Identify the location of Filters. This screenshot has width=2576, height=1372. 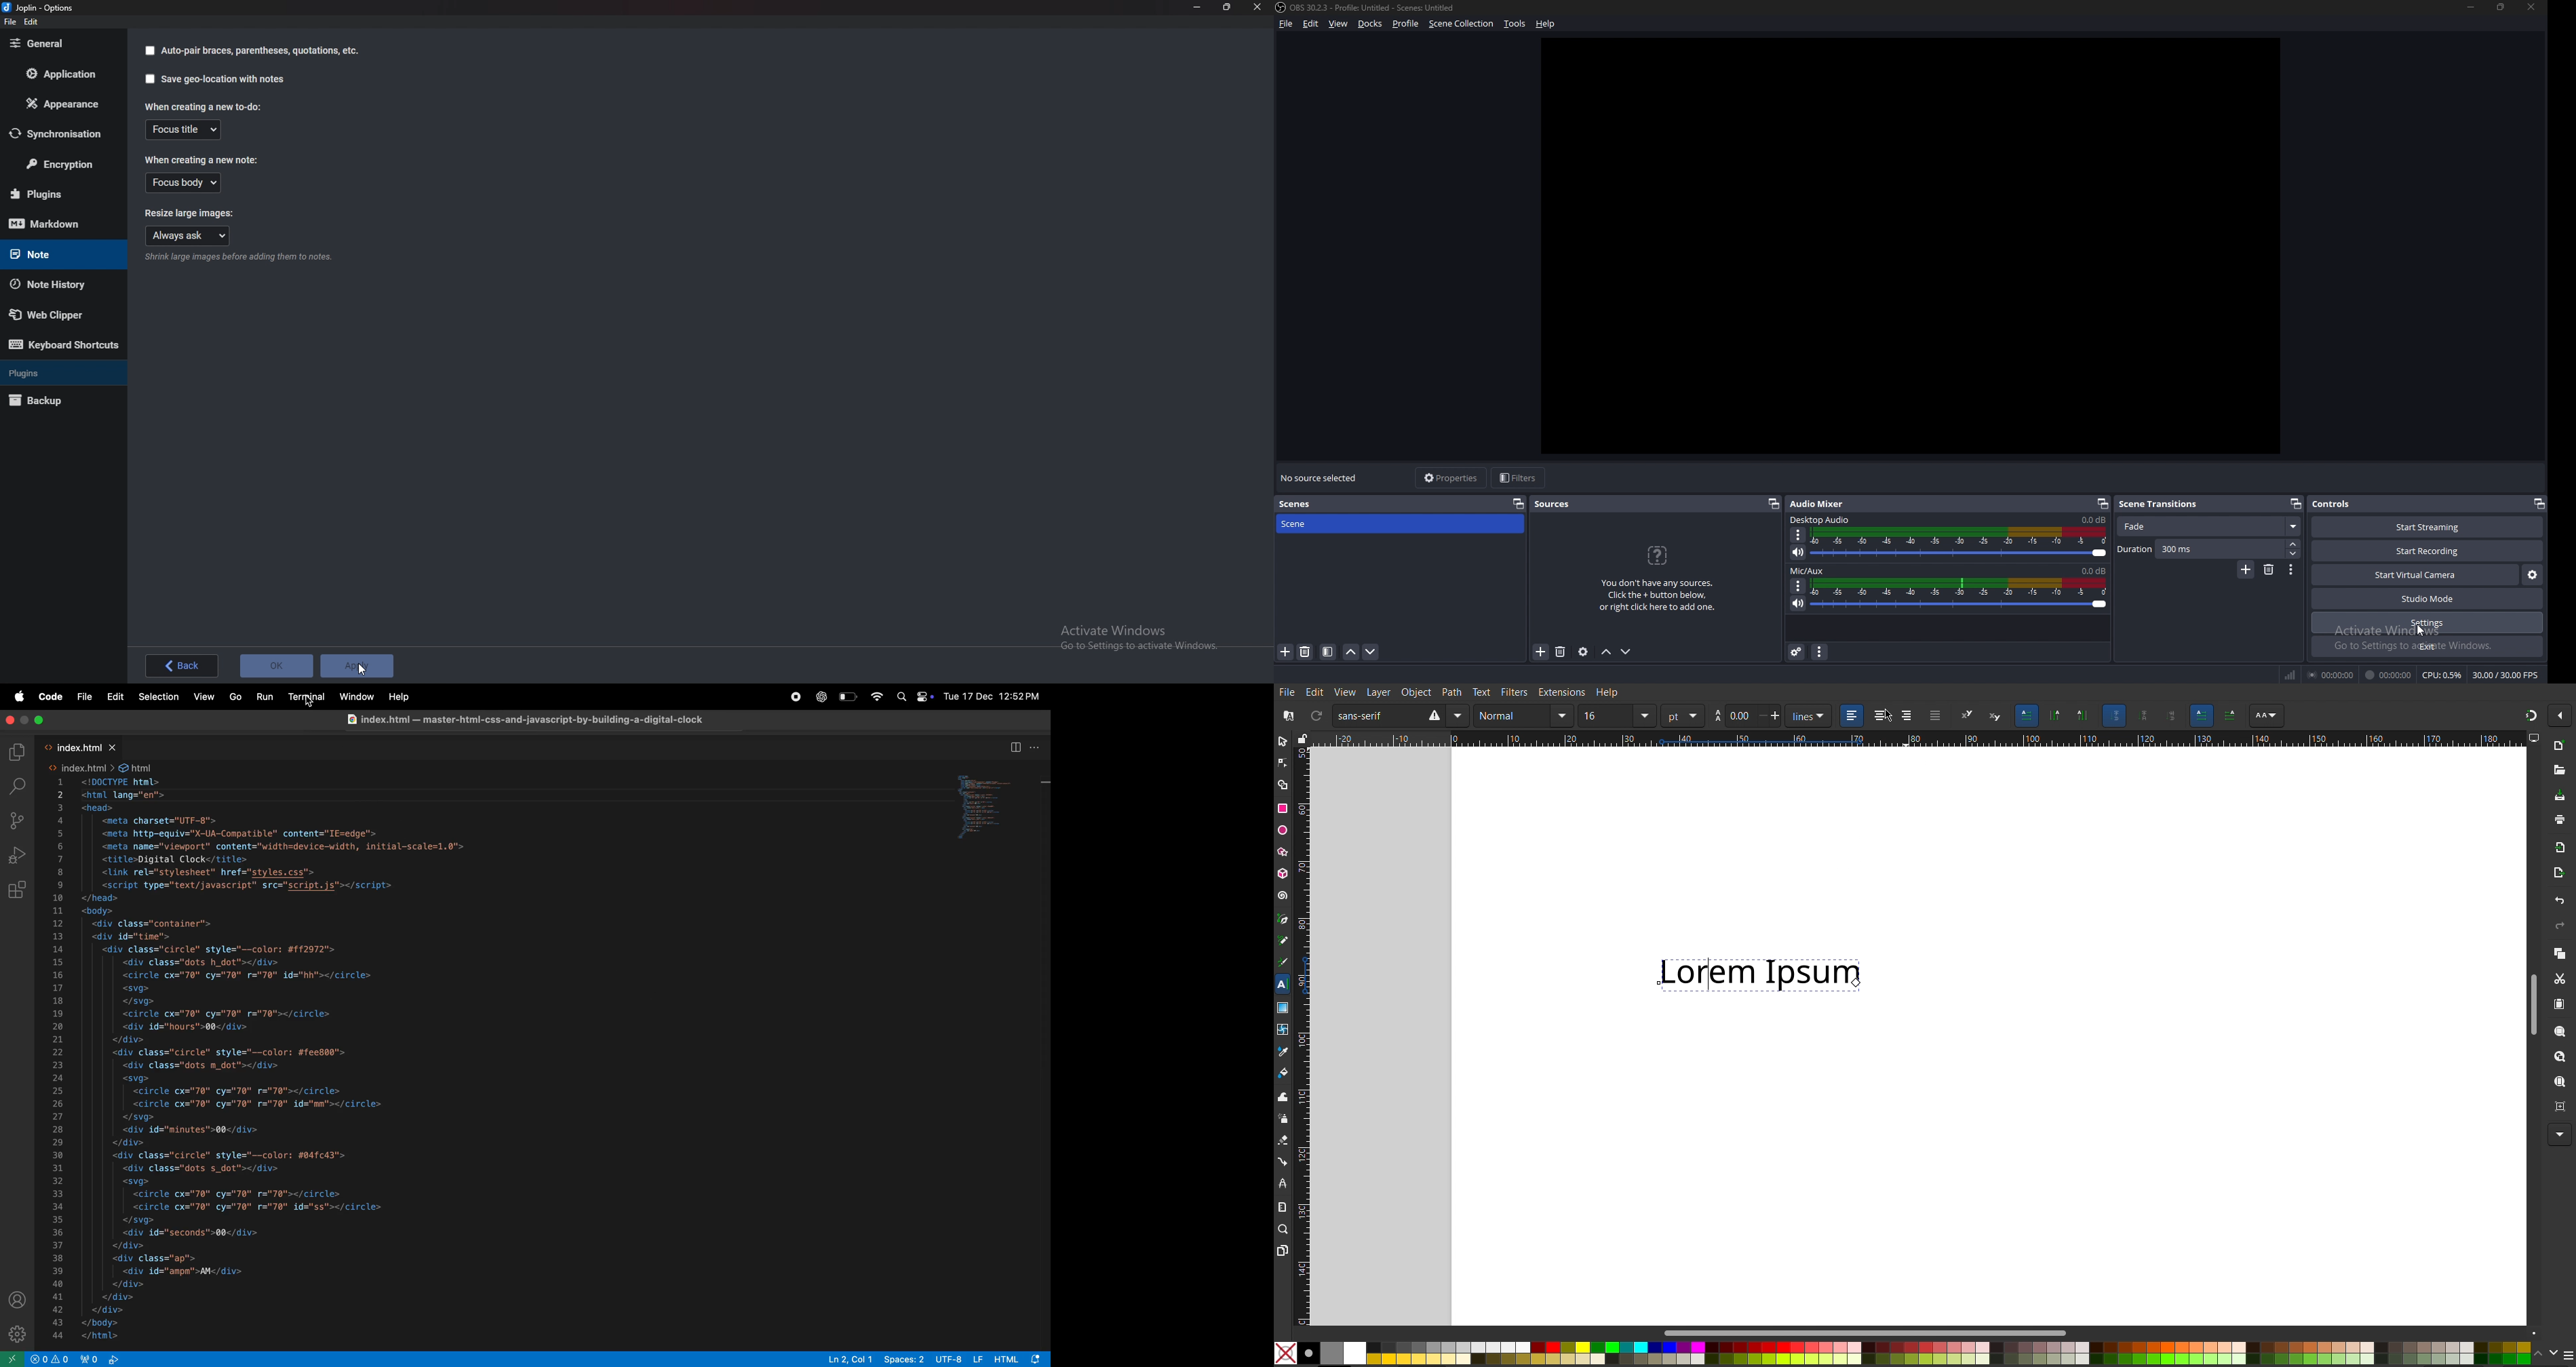
(1513, 693).